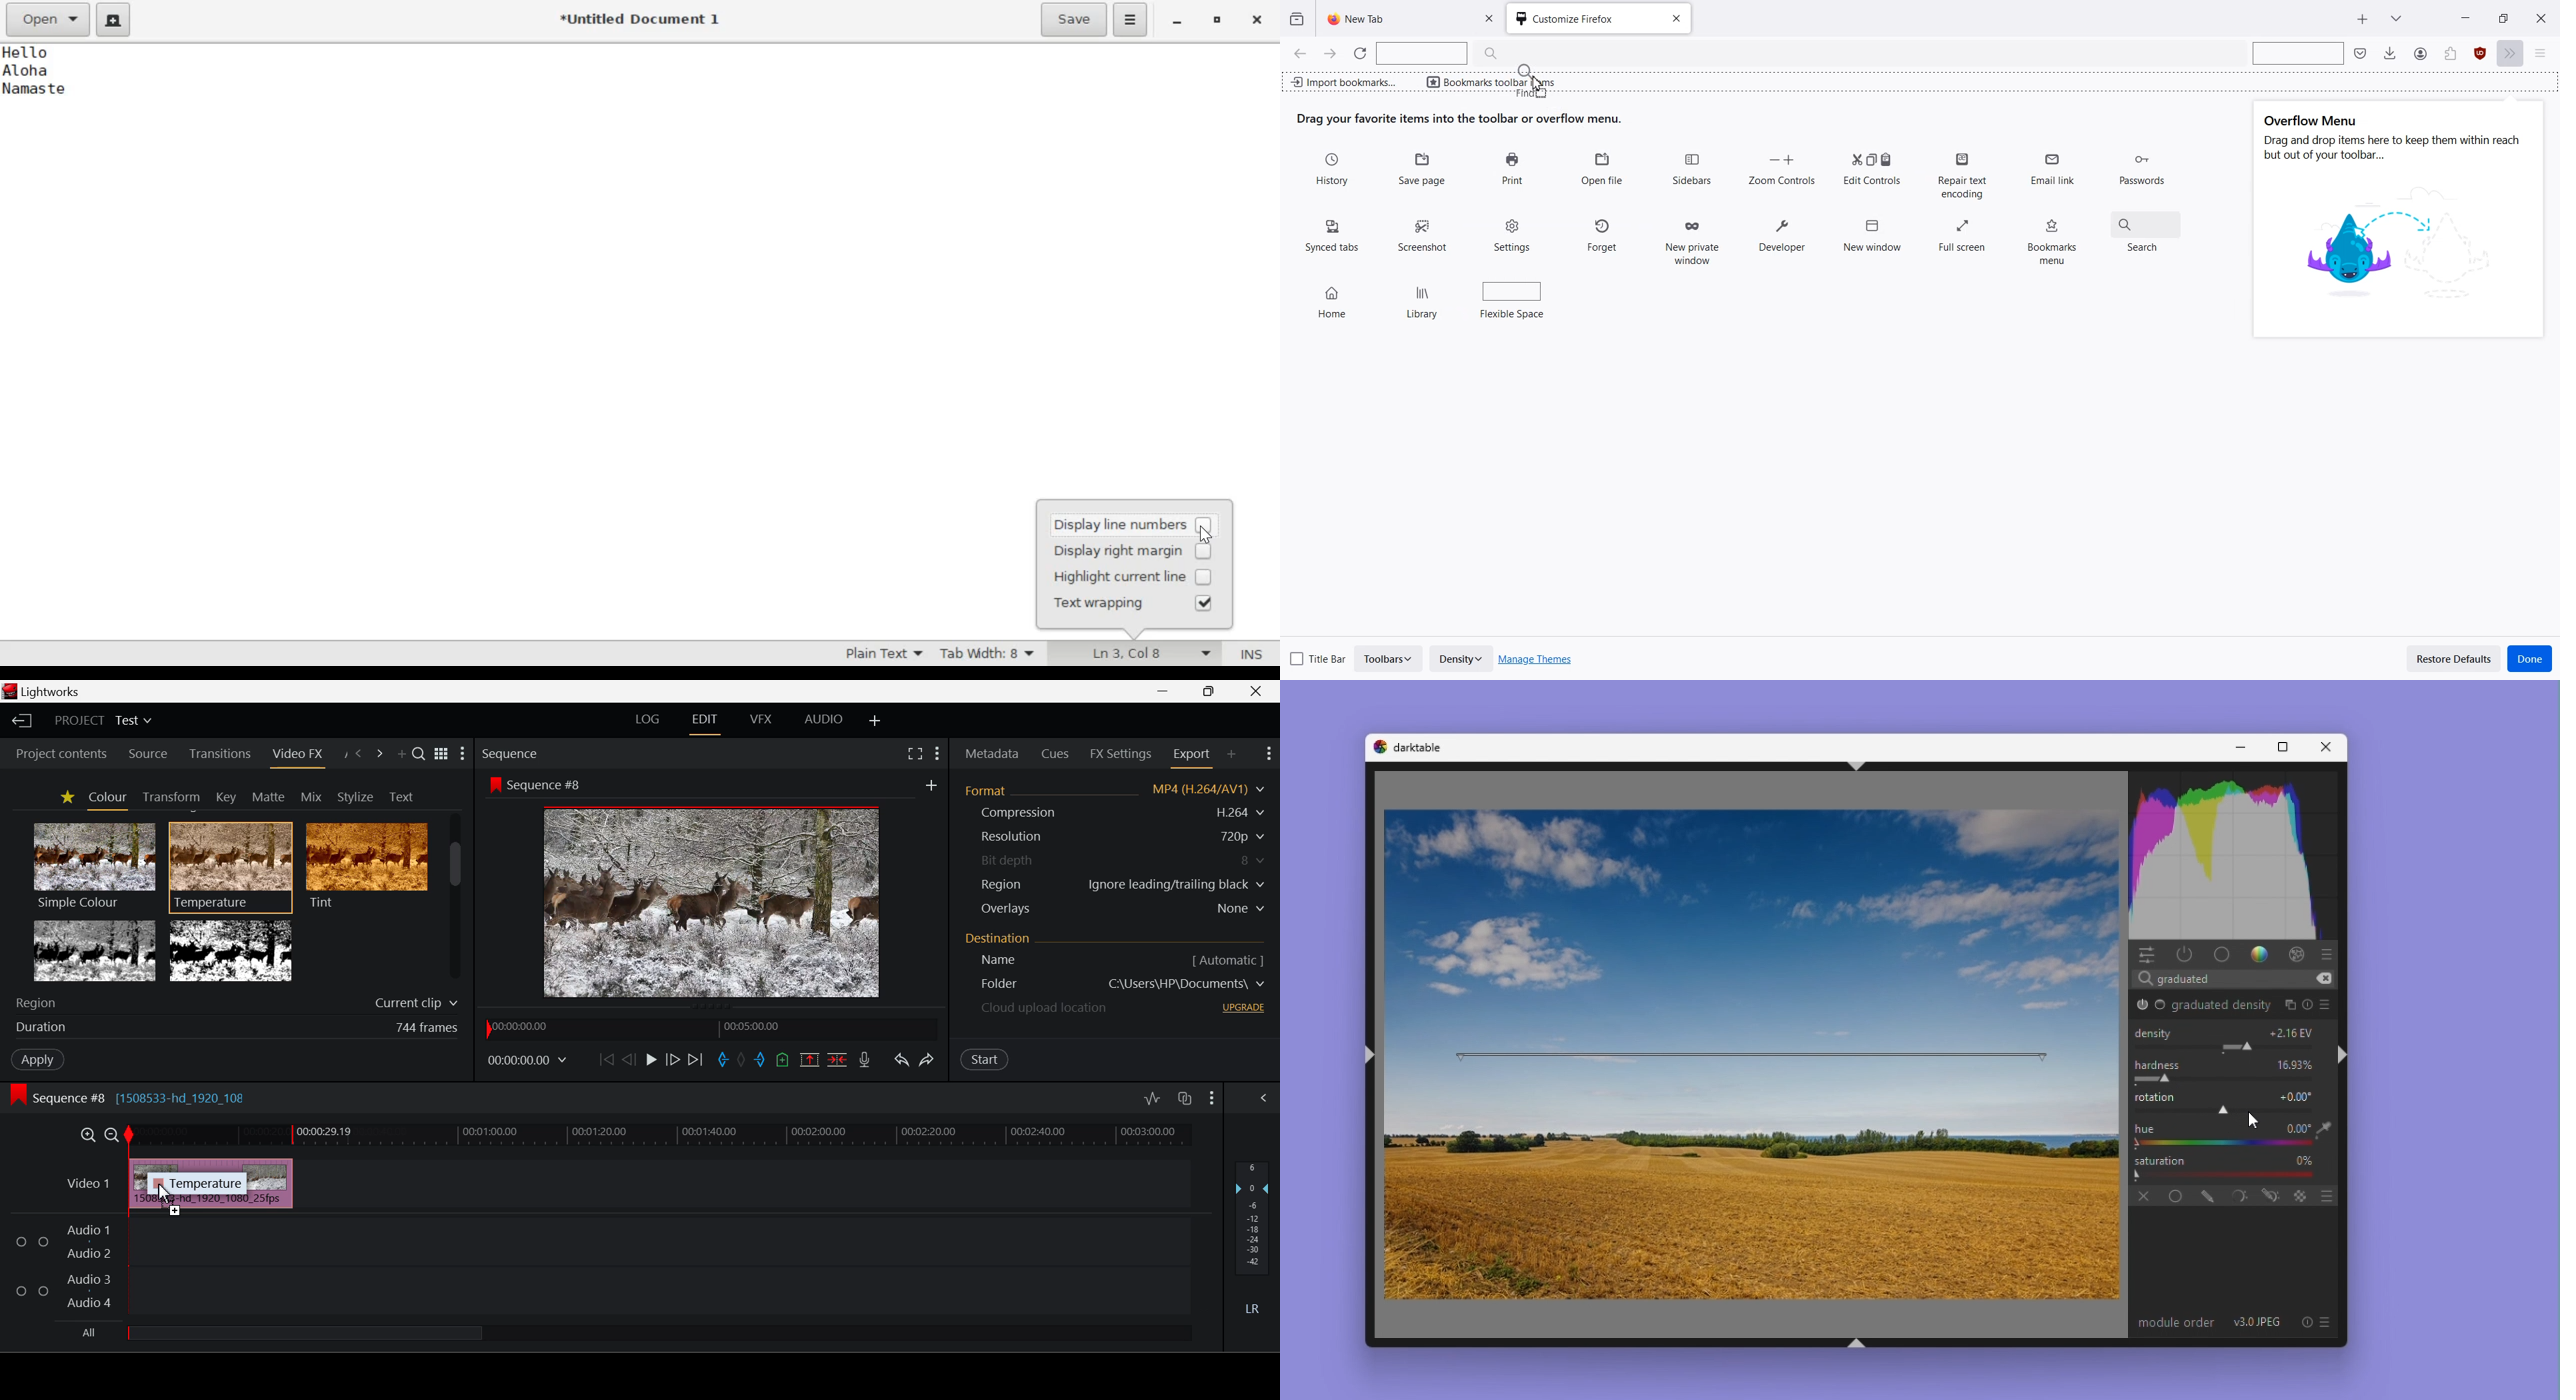 The height and width of the screenshot is (1400, 2576). What do you see at coordinates (1201, 789) in the screenshot?
I see `MP4 (H.264/AV1) ` at bounding box center [1201, 789].